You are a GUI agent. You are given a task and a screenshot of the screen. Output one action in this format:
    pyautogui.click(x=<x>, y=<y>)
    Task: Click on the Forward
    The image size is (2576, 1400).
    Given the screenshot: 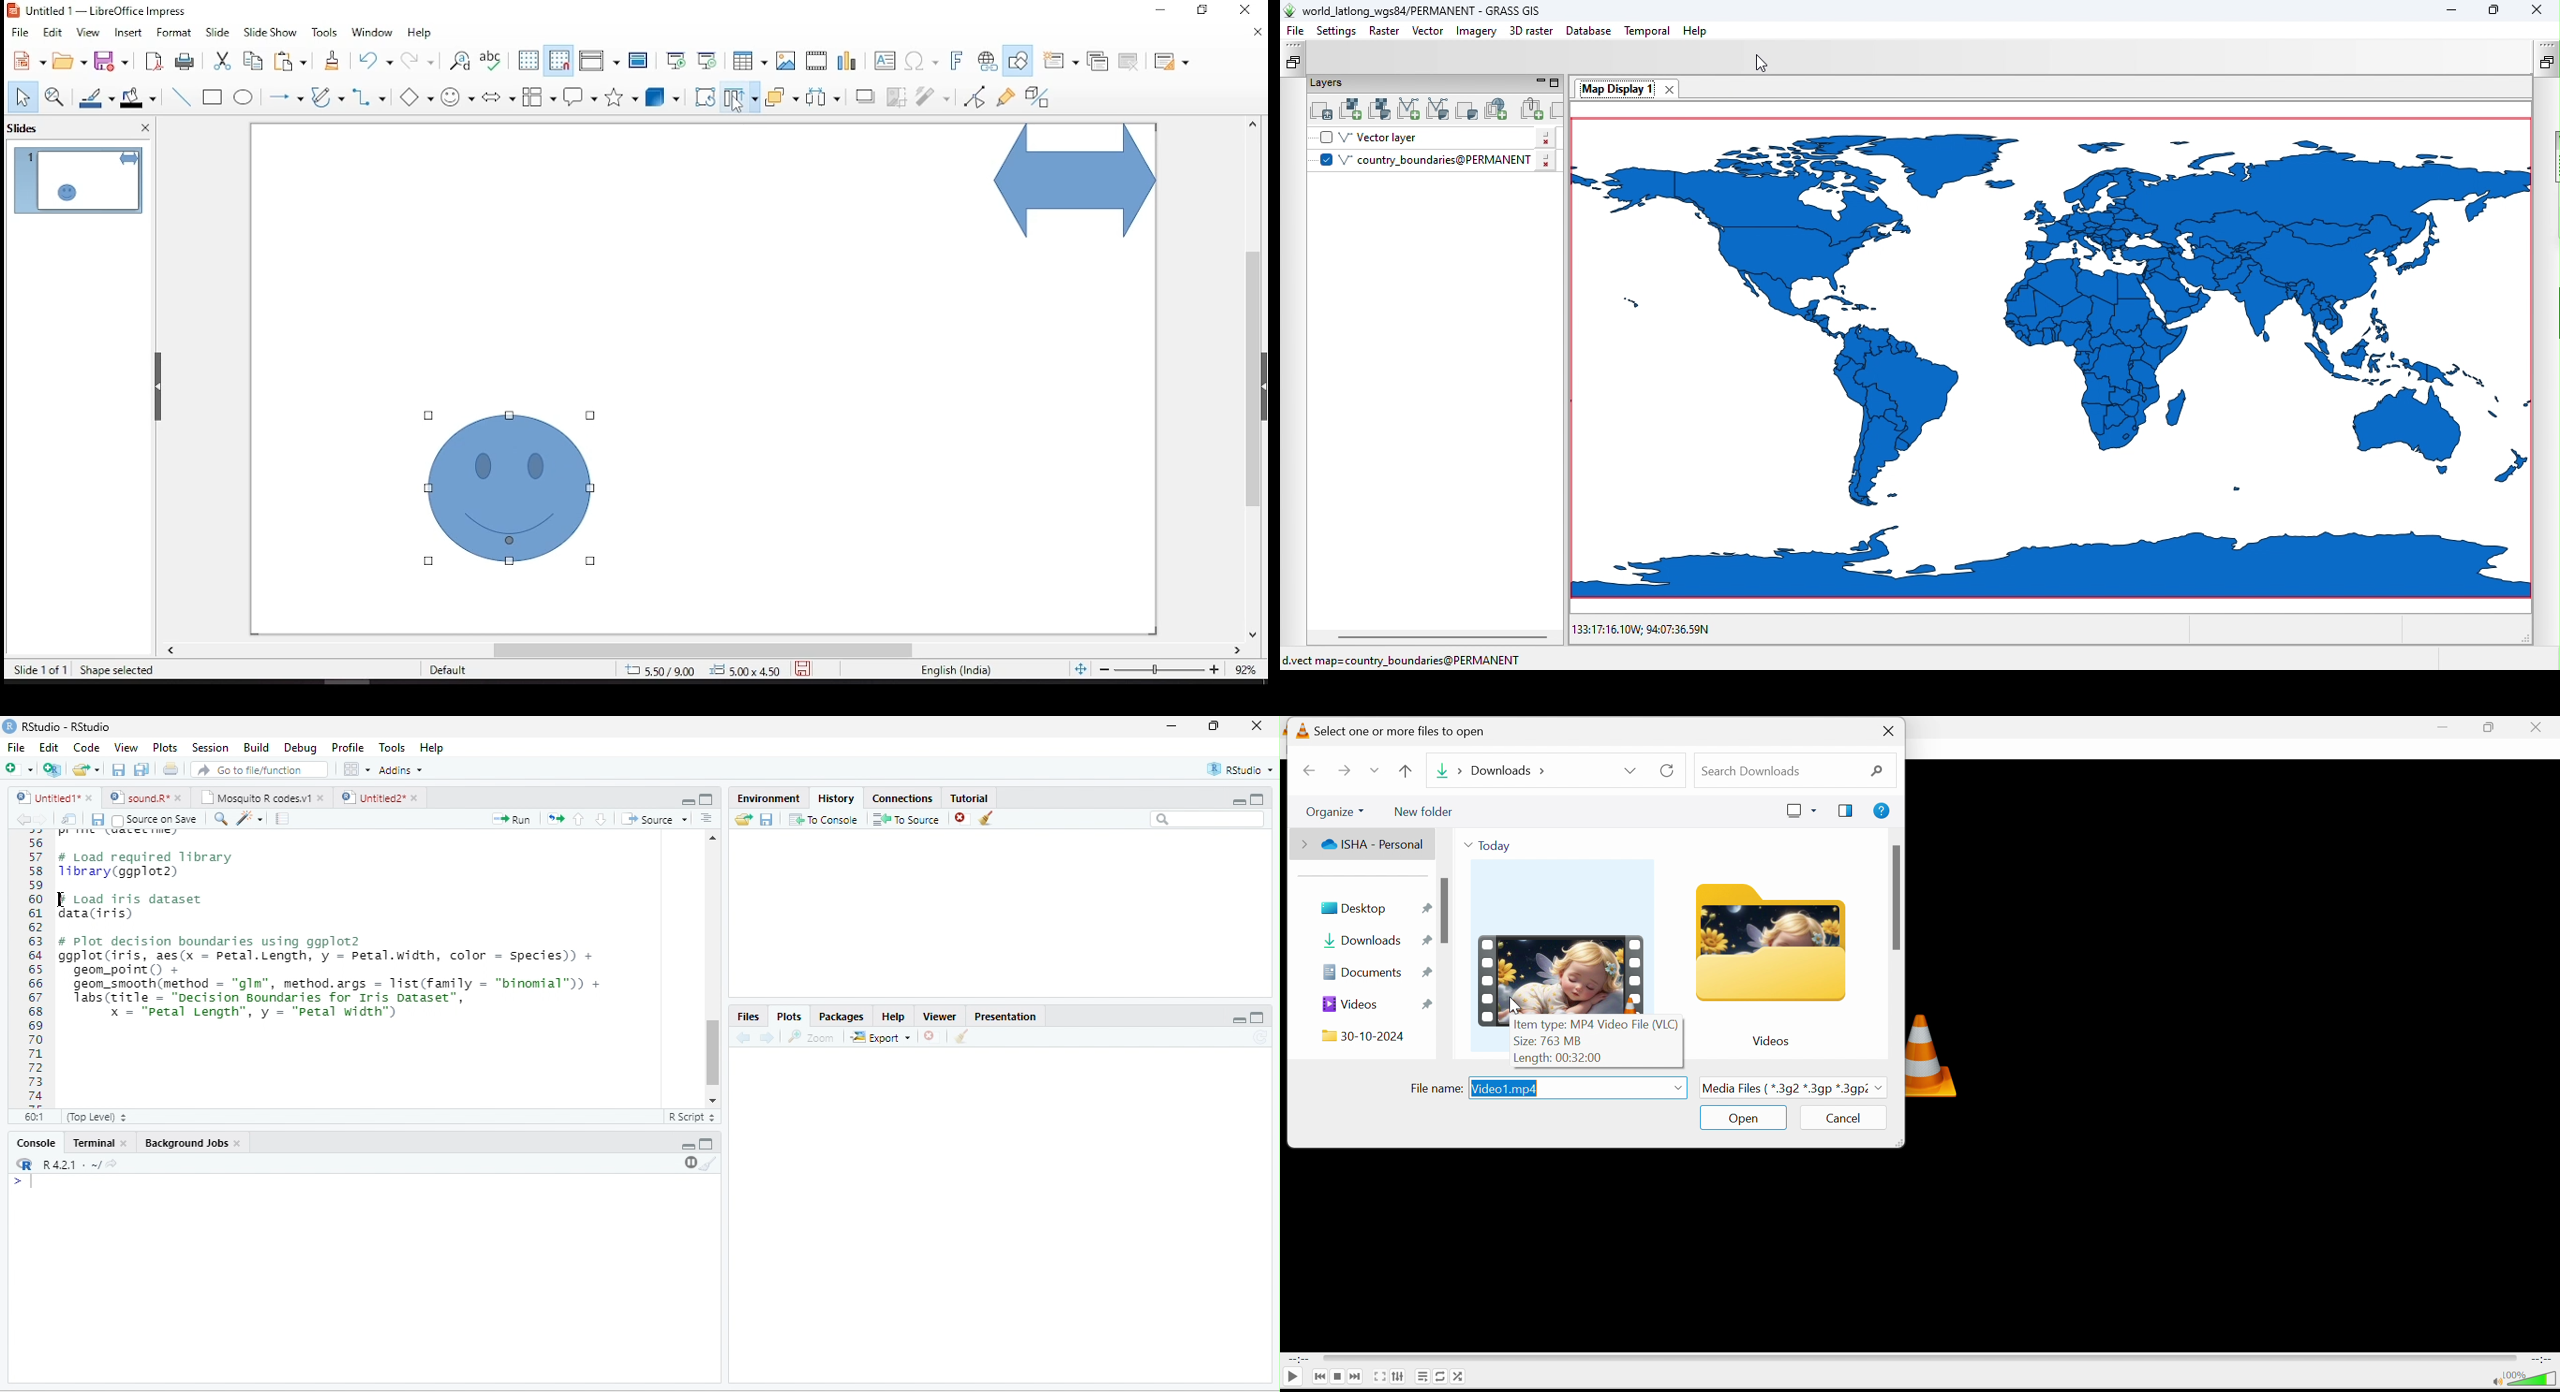 What is the action you would take?
    pyautogui.click(x=1343, y=771)
    